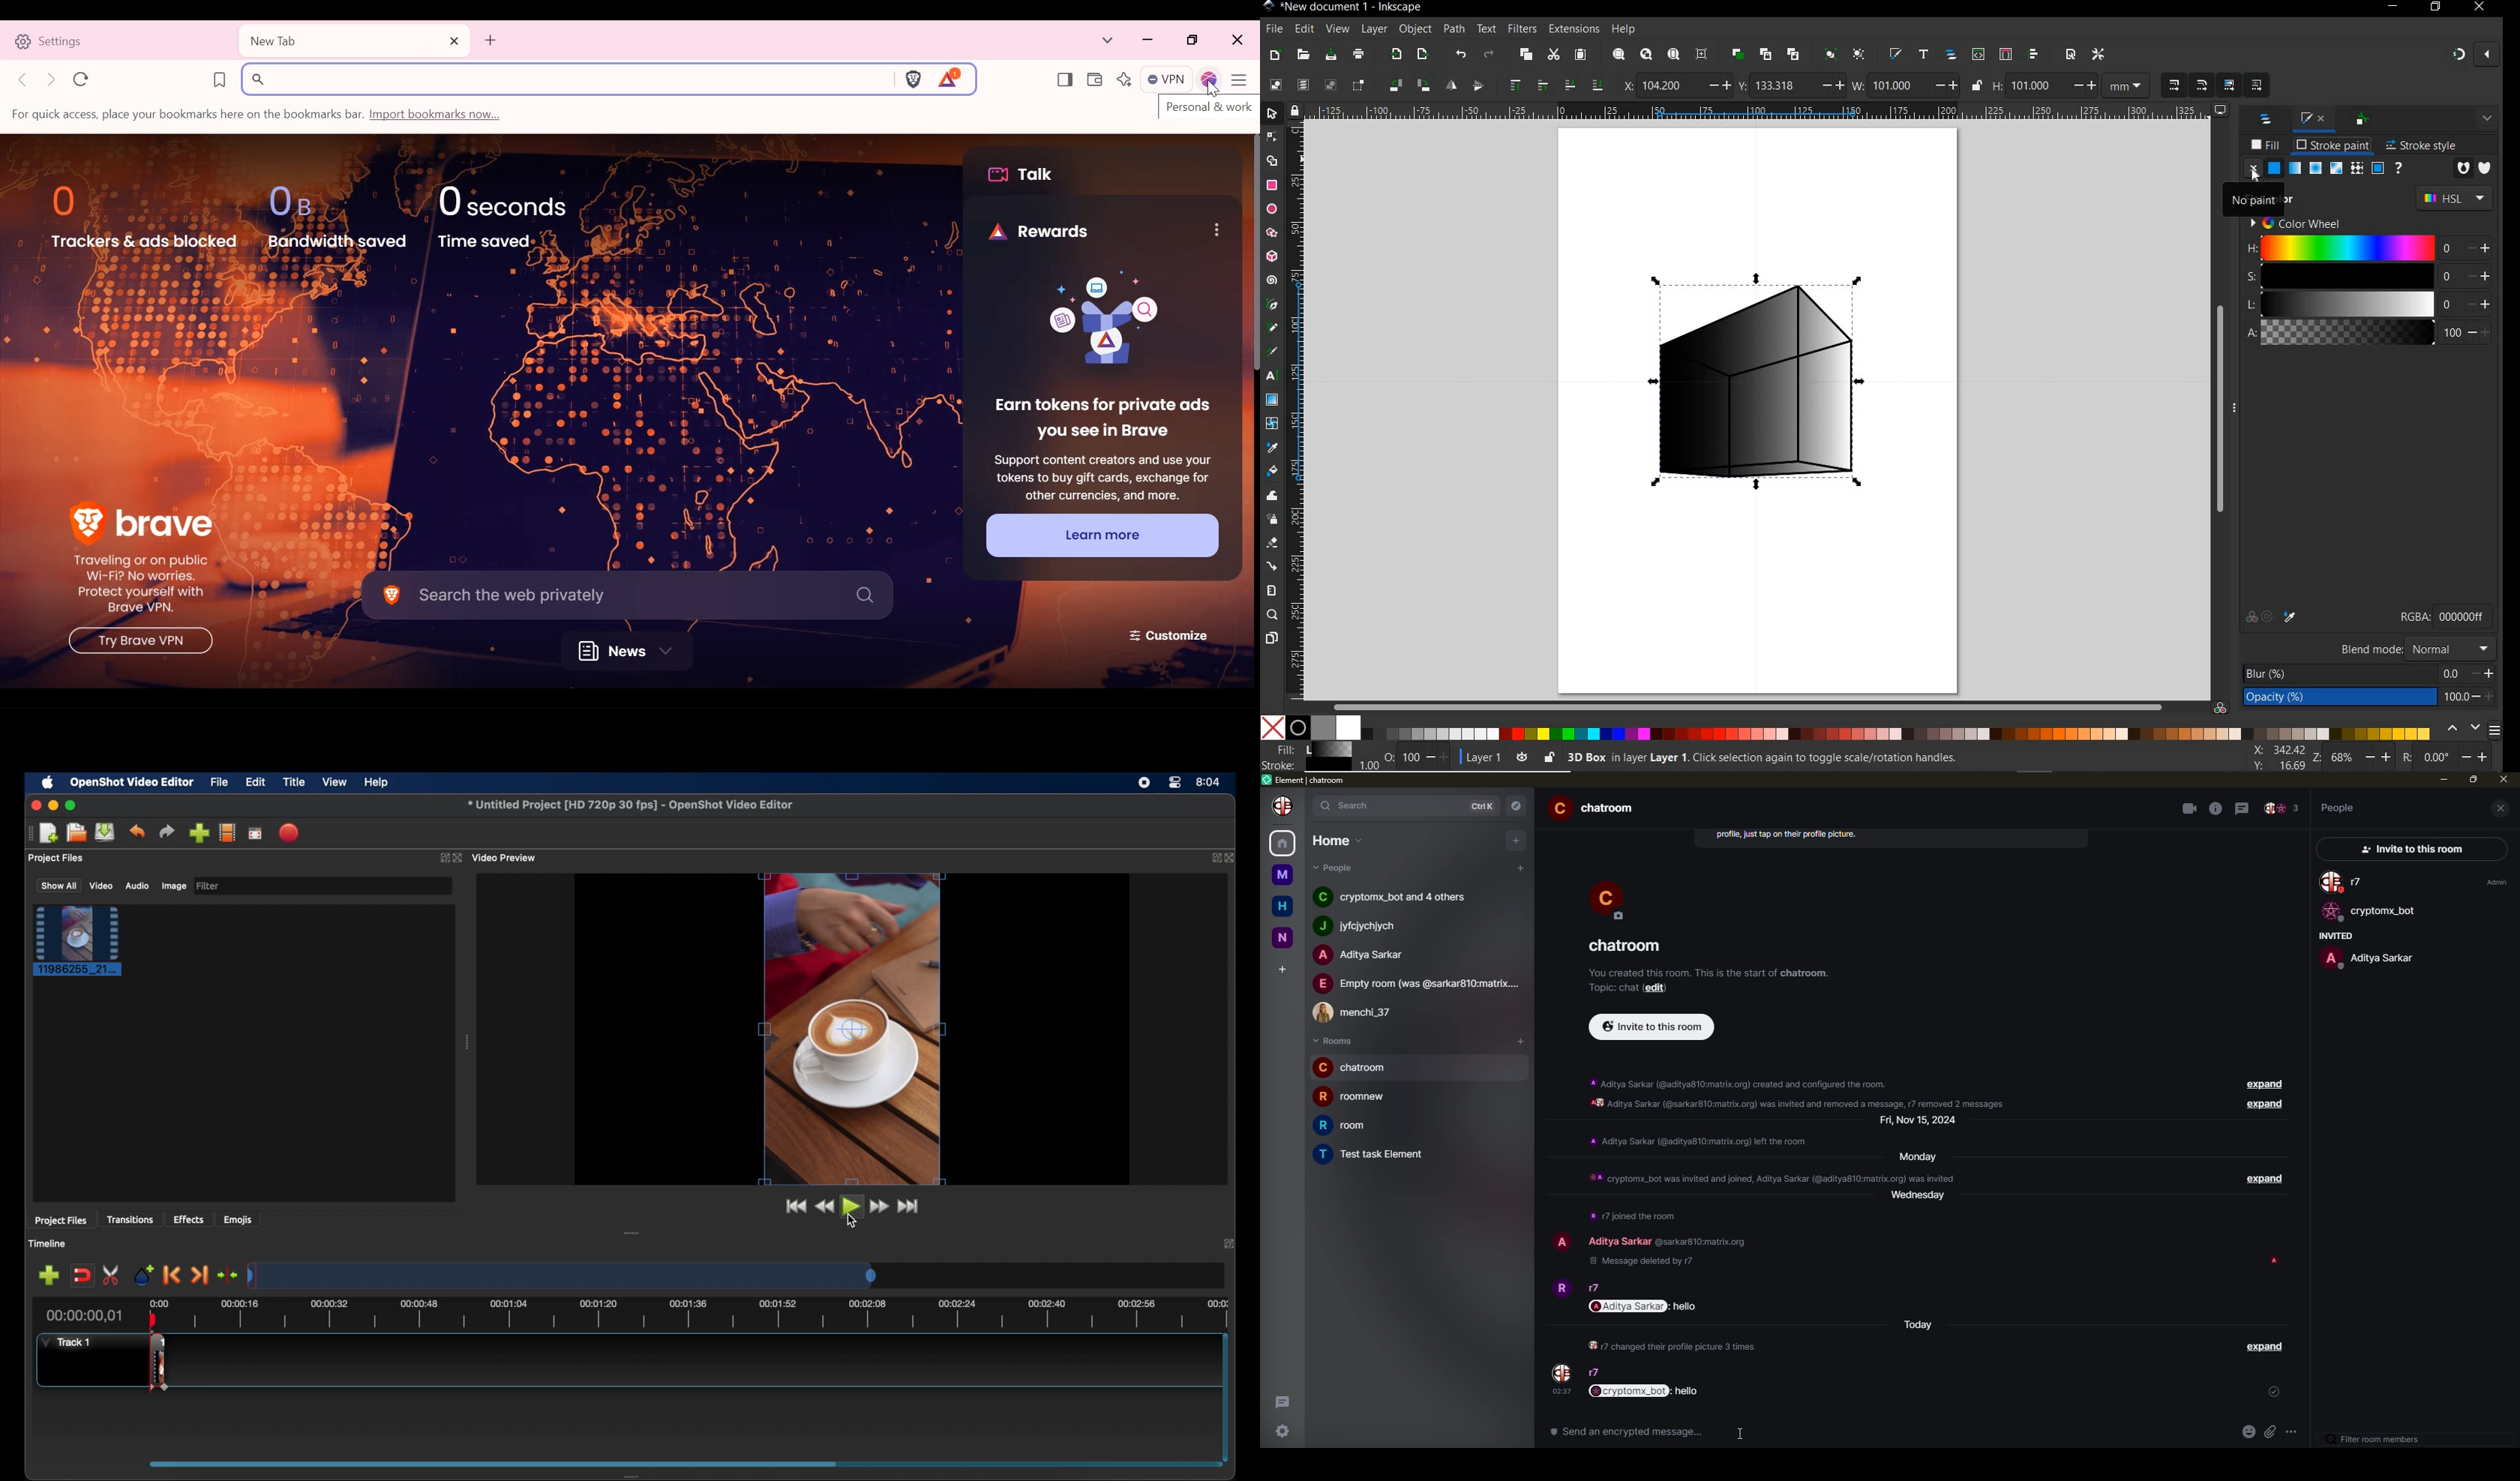 This screenshot has height=1484, width=2520. What do you see at coordinates (1597, 810) in the screenshot?
I see `room` at bounding box center [1597, 810].